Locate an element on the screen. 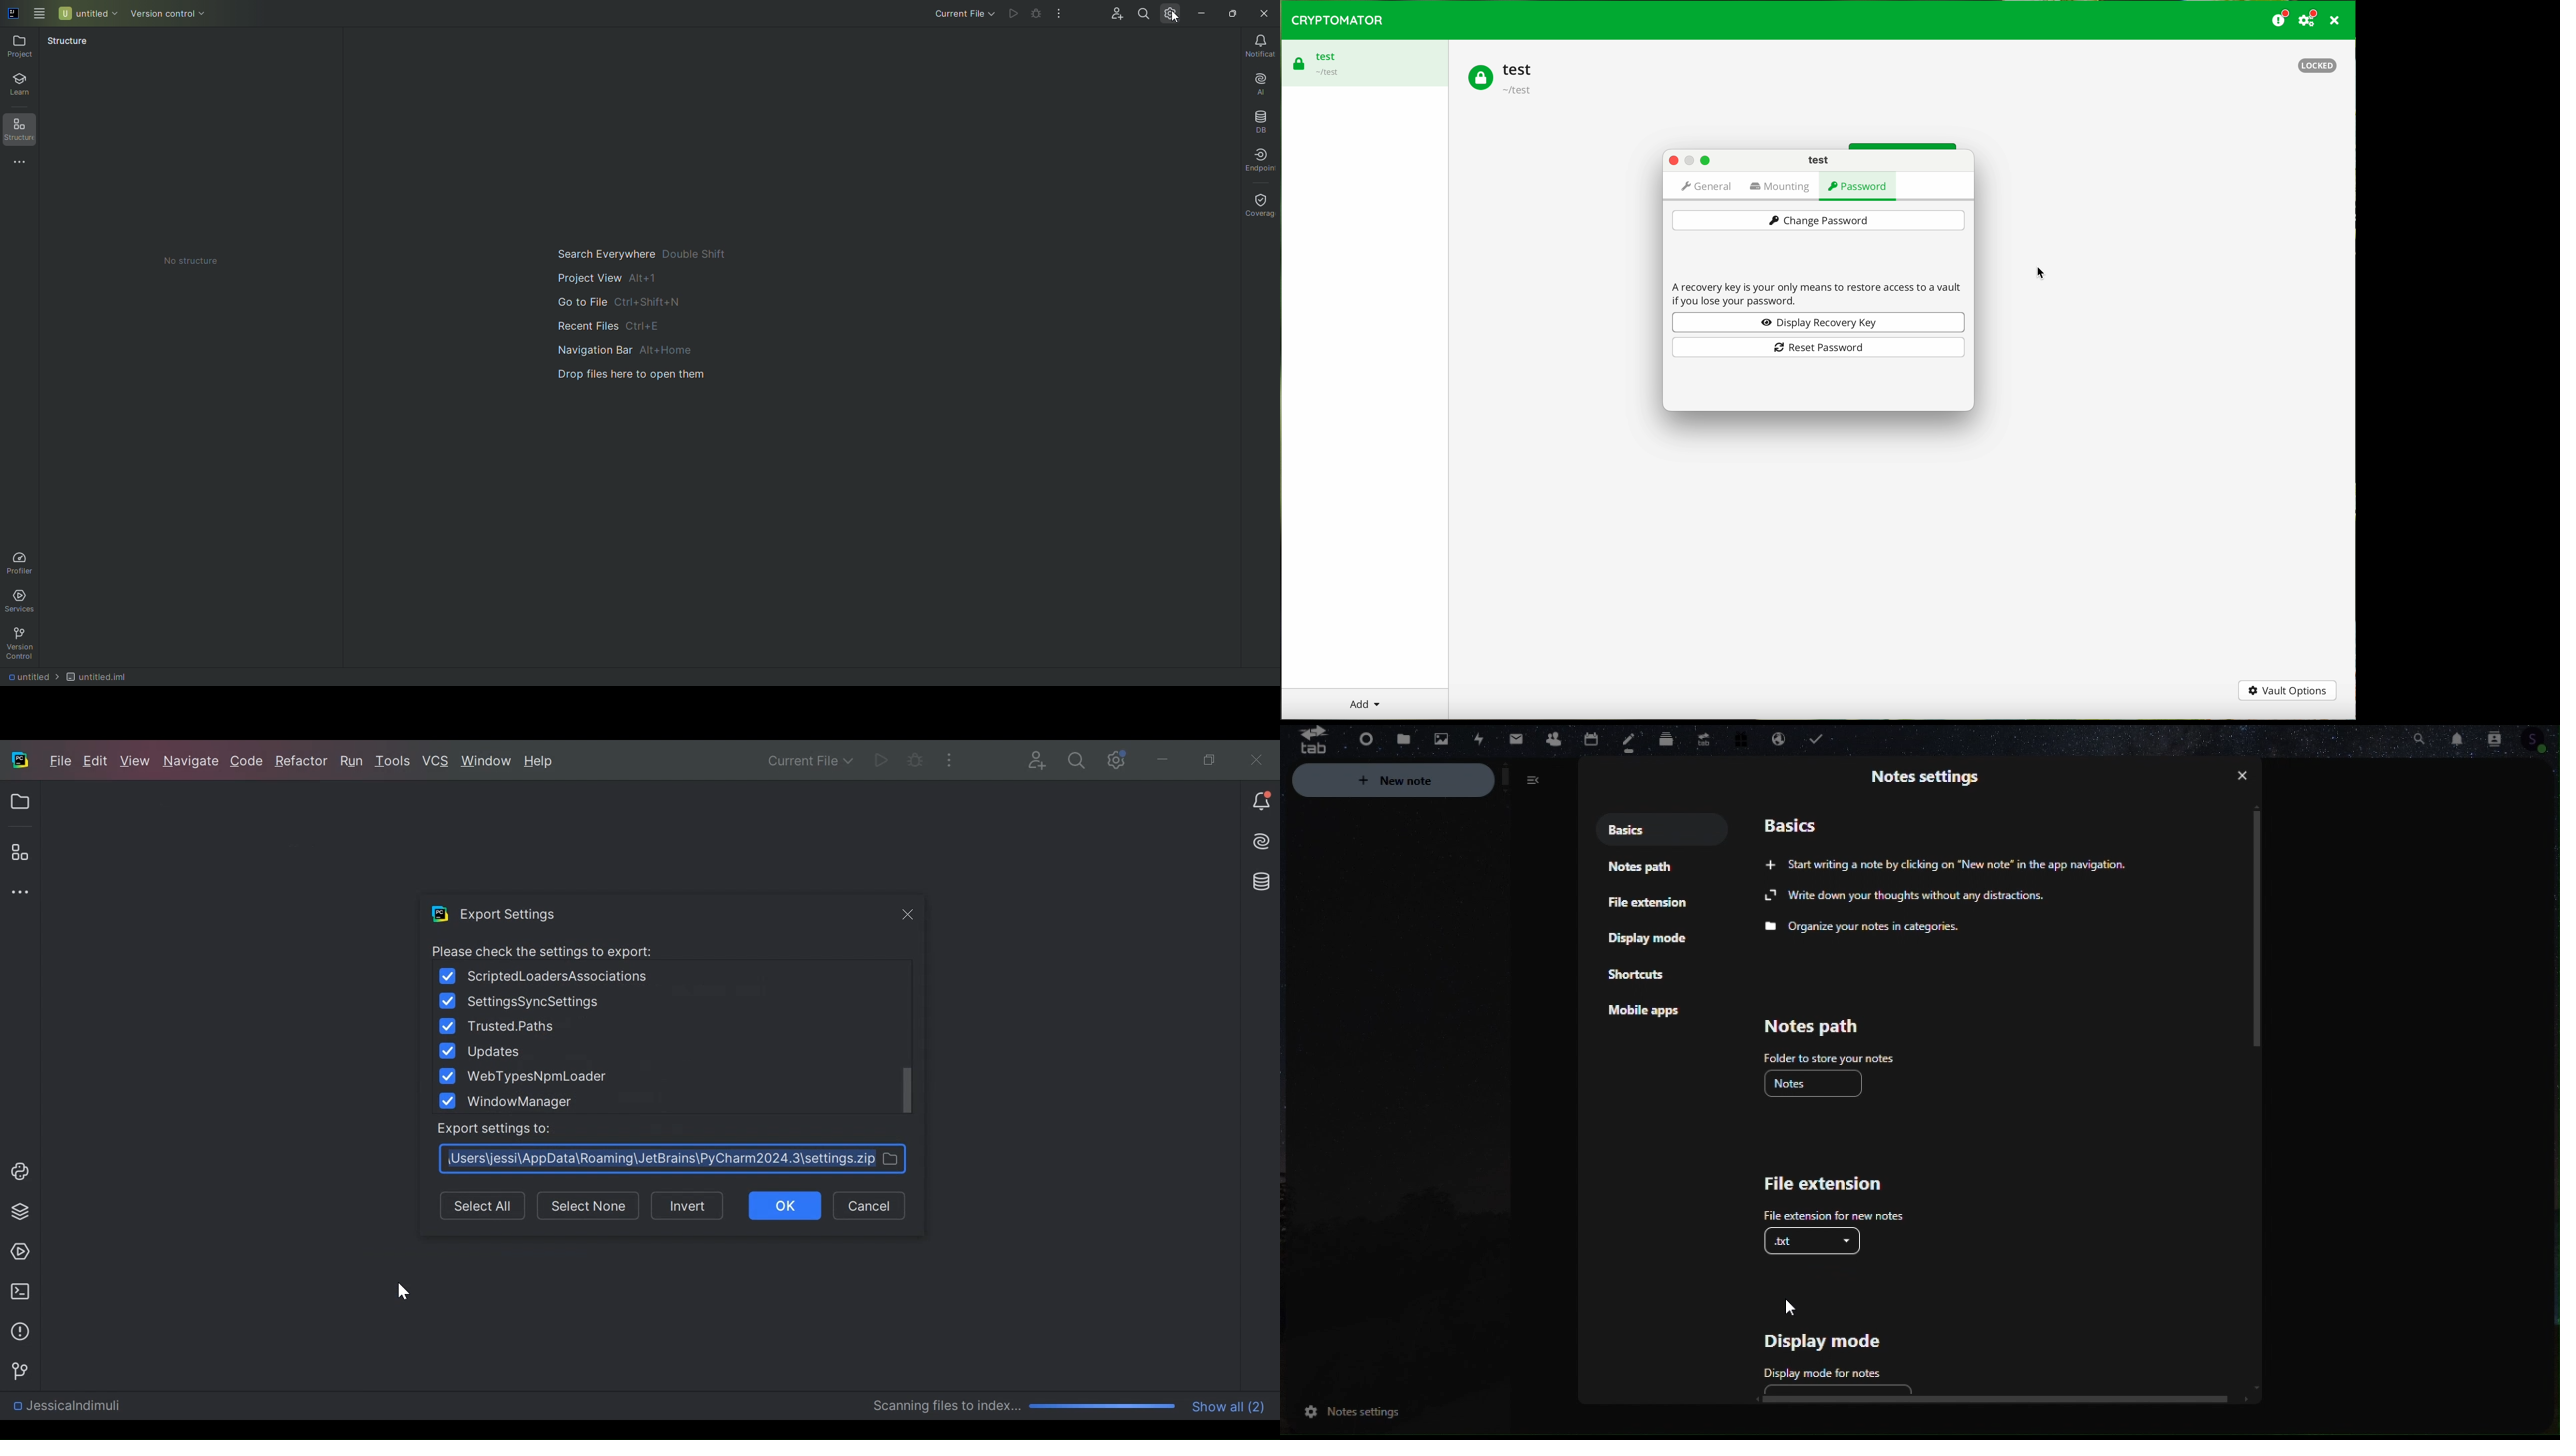  notes is located at coordinates (1631, 742).